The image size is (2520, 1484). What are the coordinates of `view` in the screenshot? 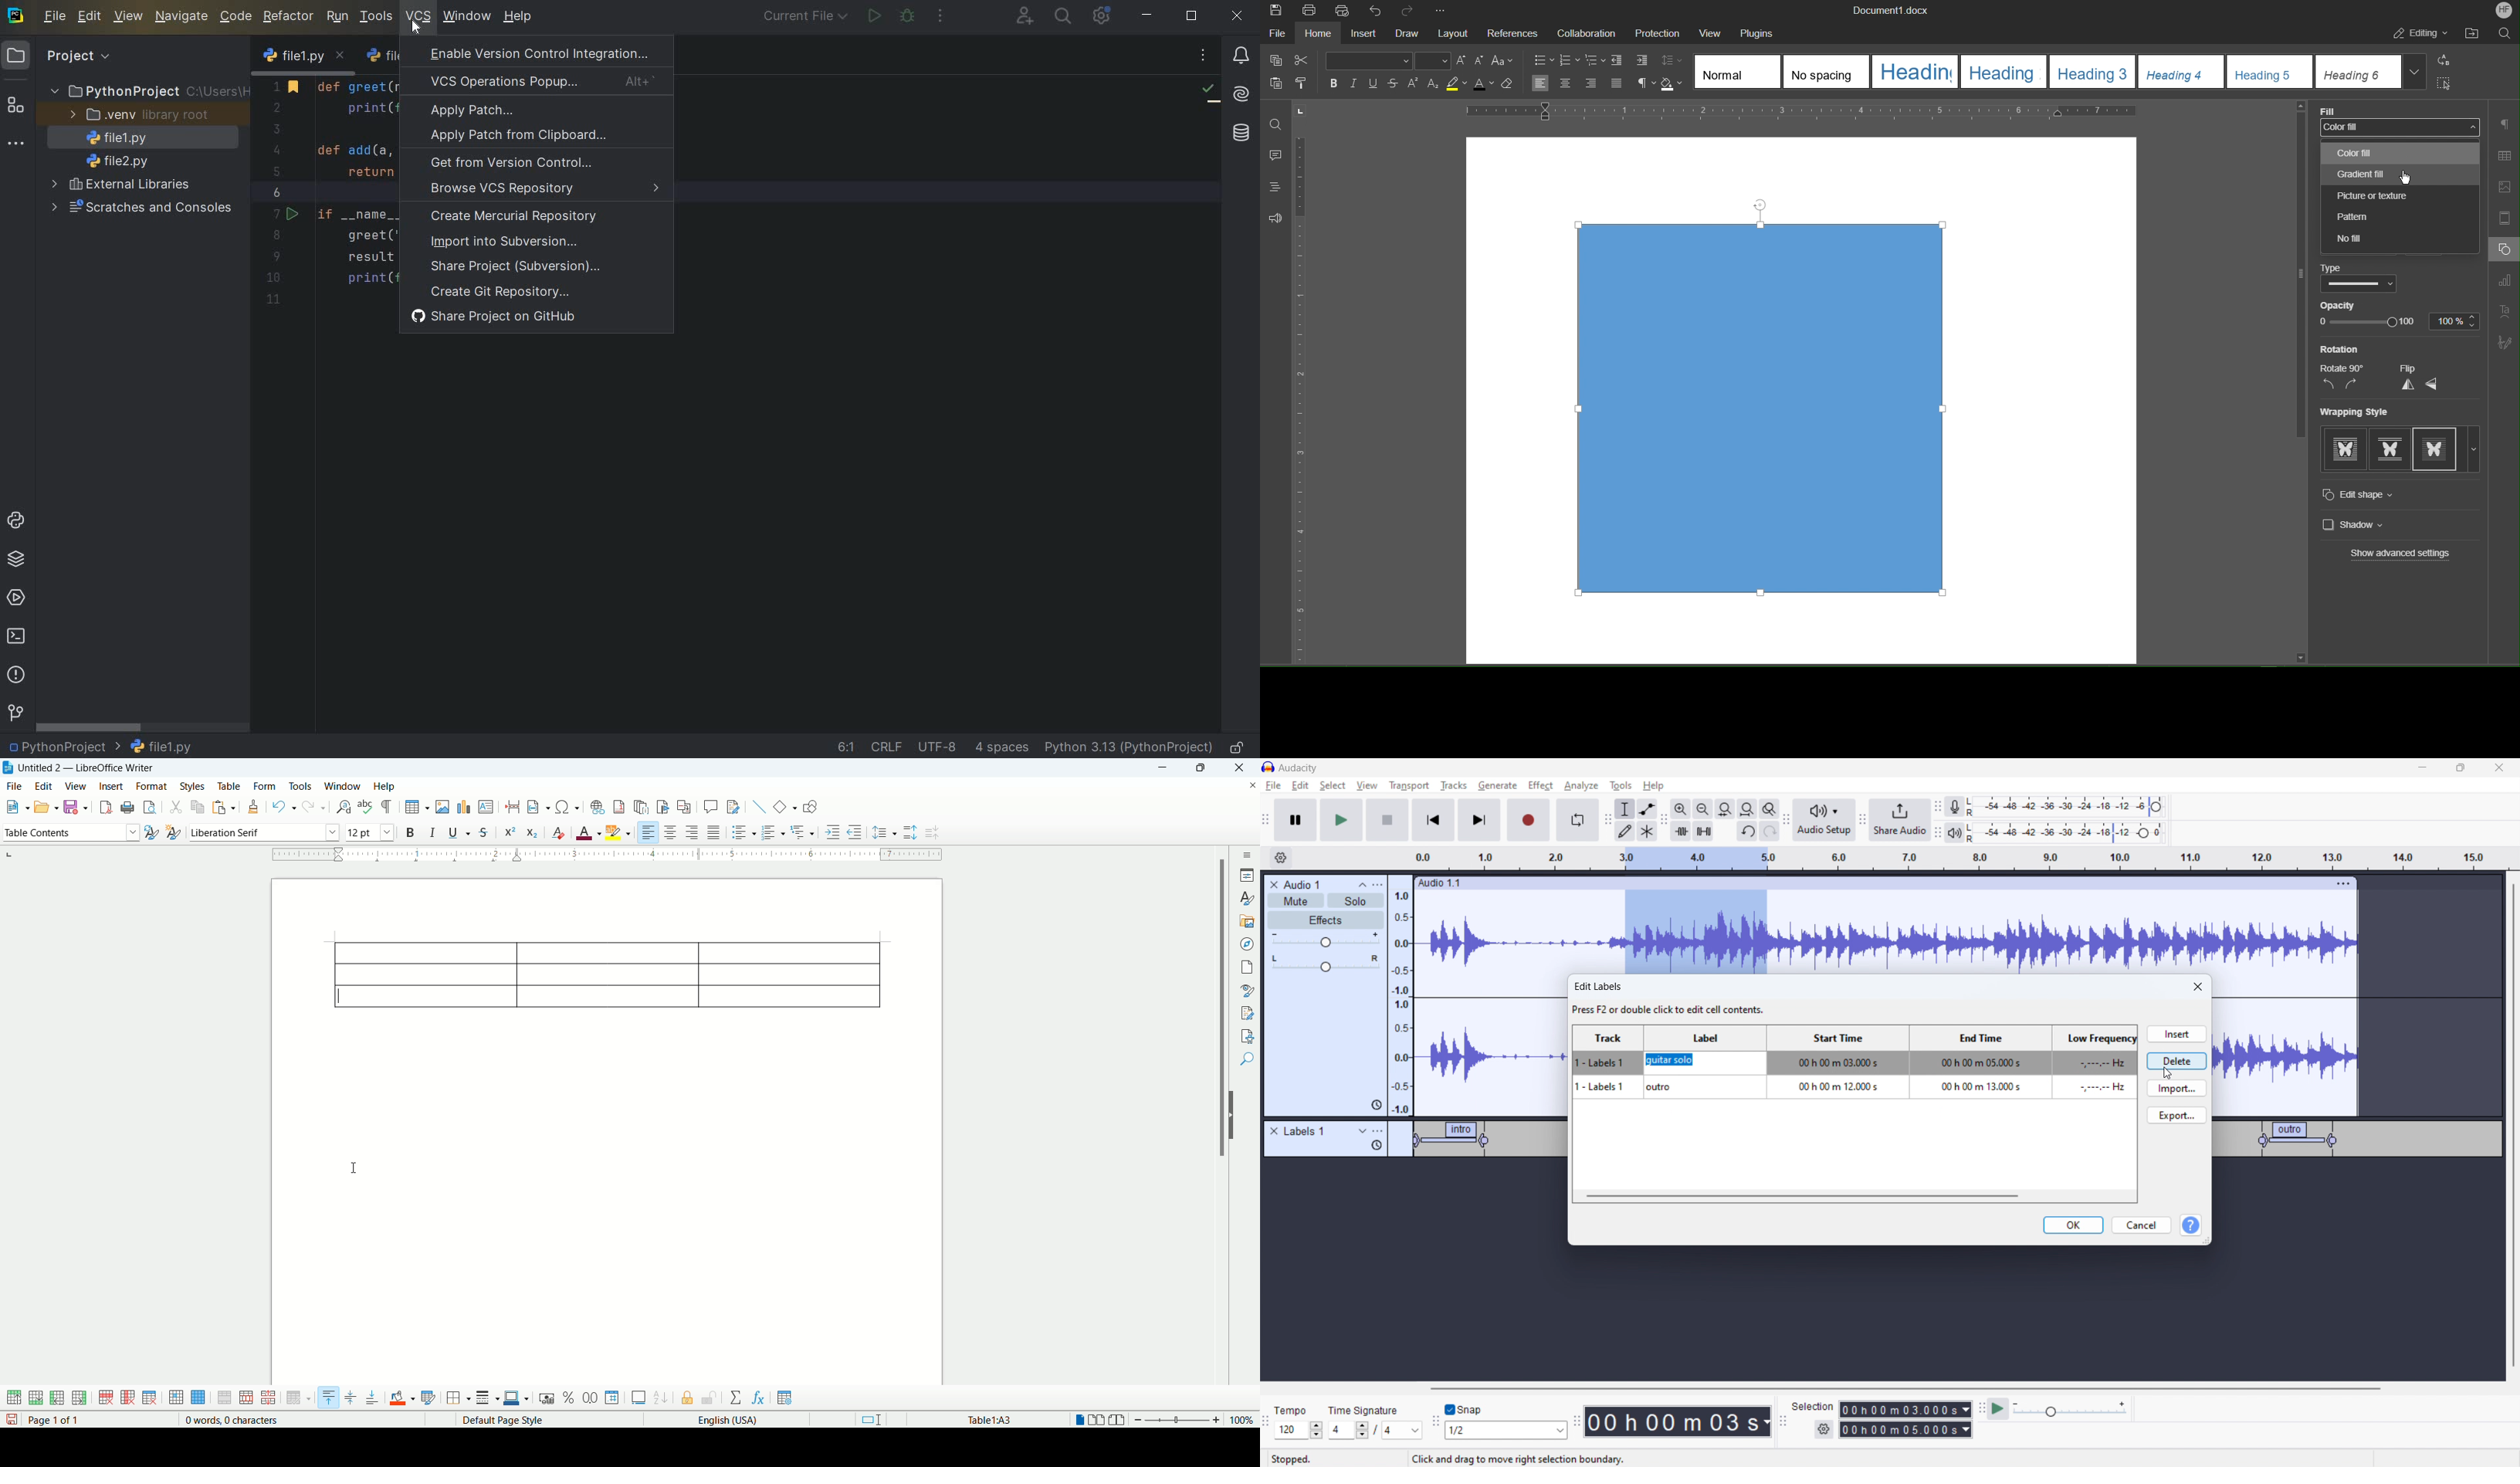 It's located at (130, 17).